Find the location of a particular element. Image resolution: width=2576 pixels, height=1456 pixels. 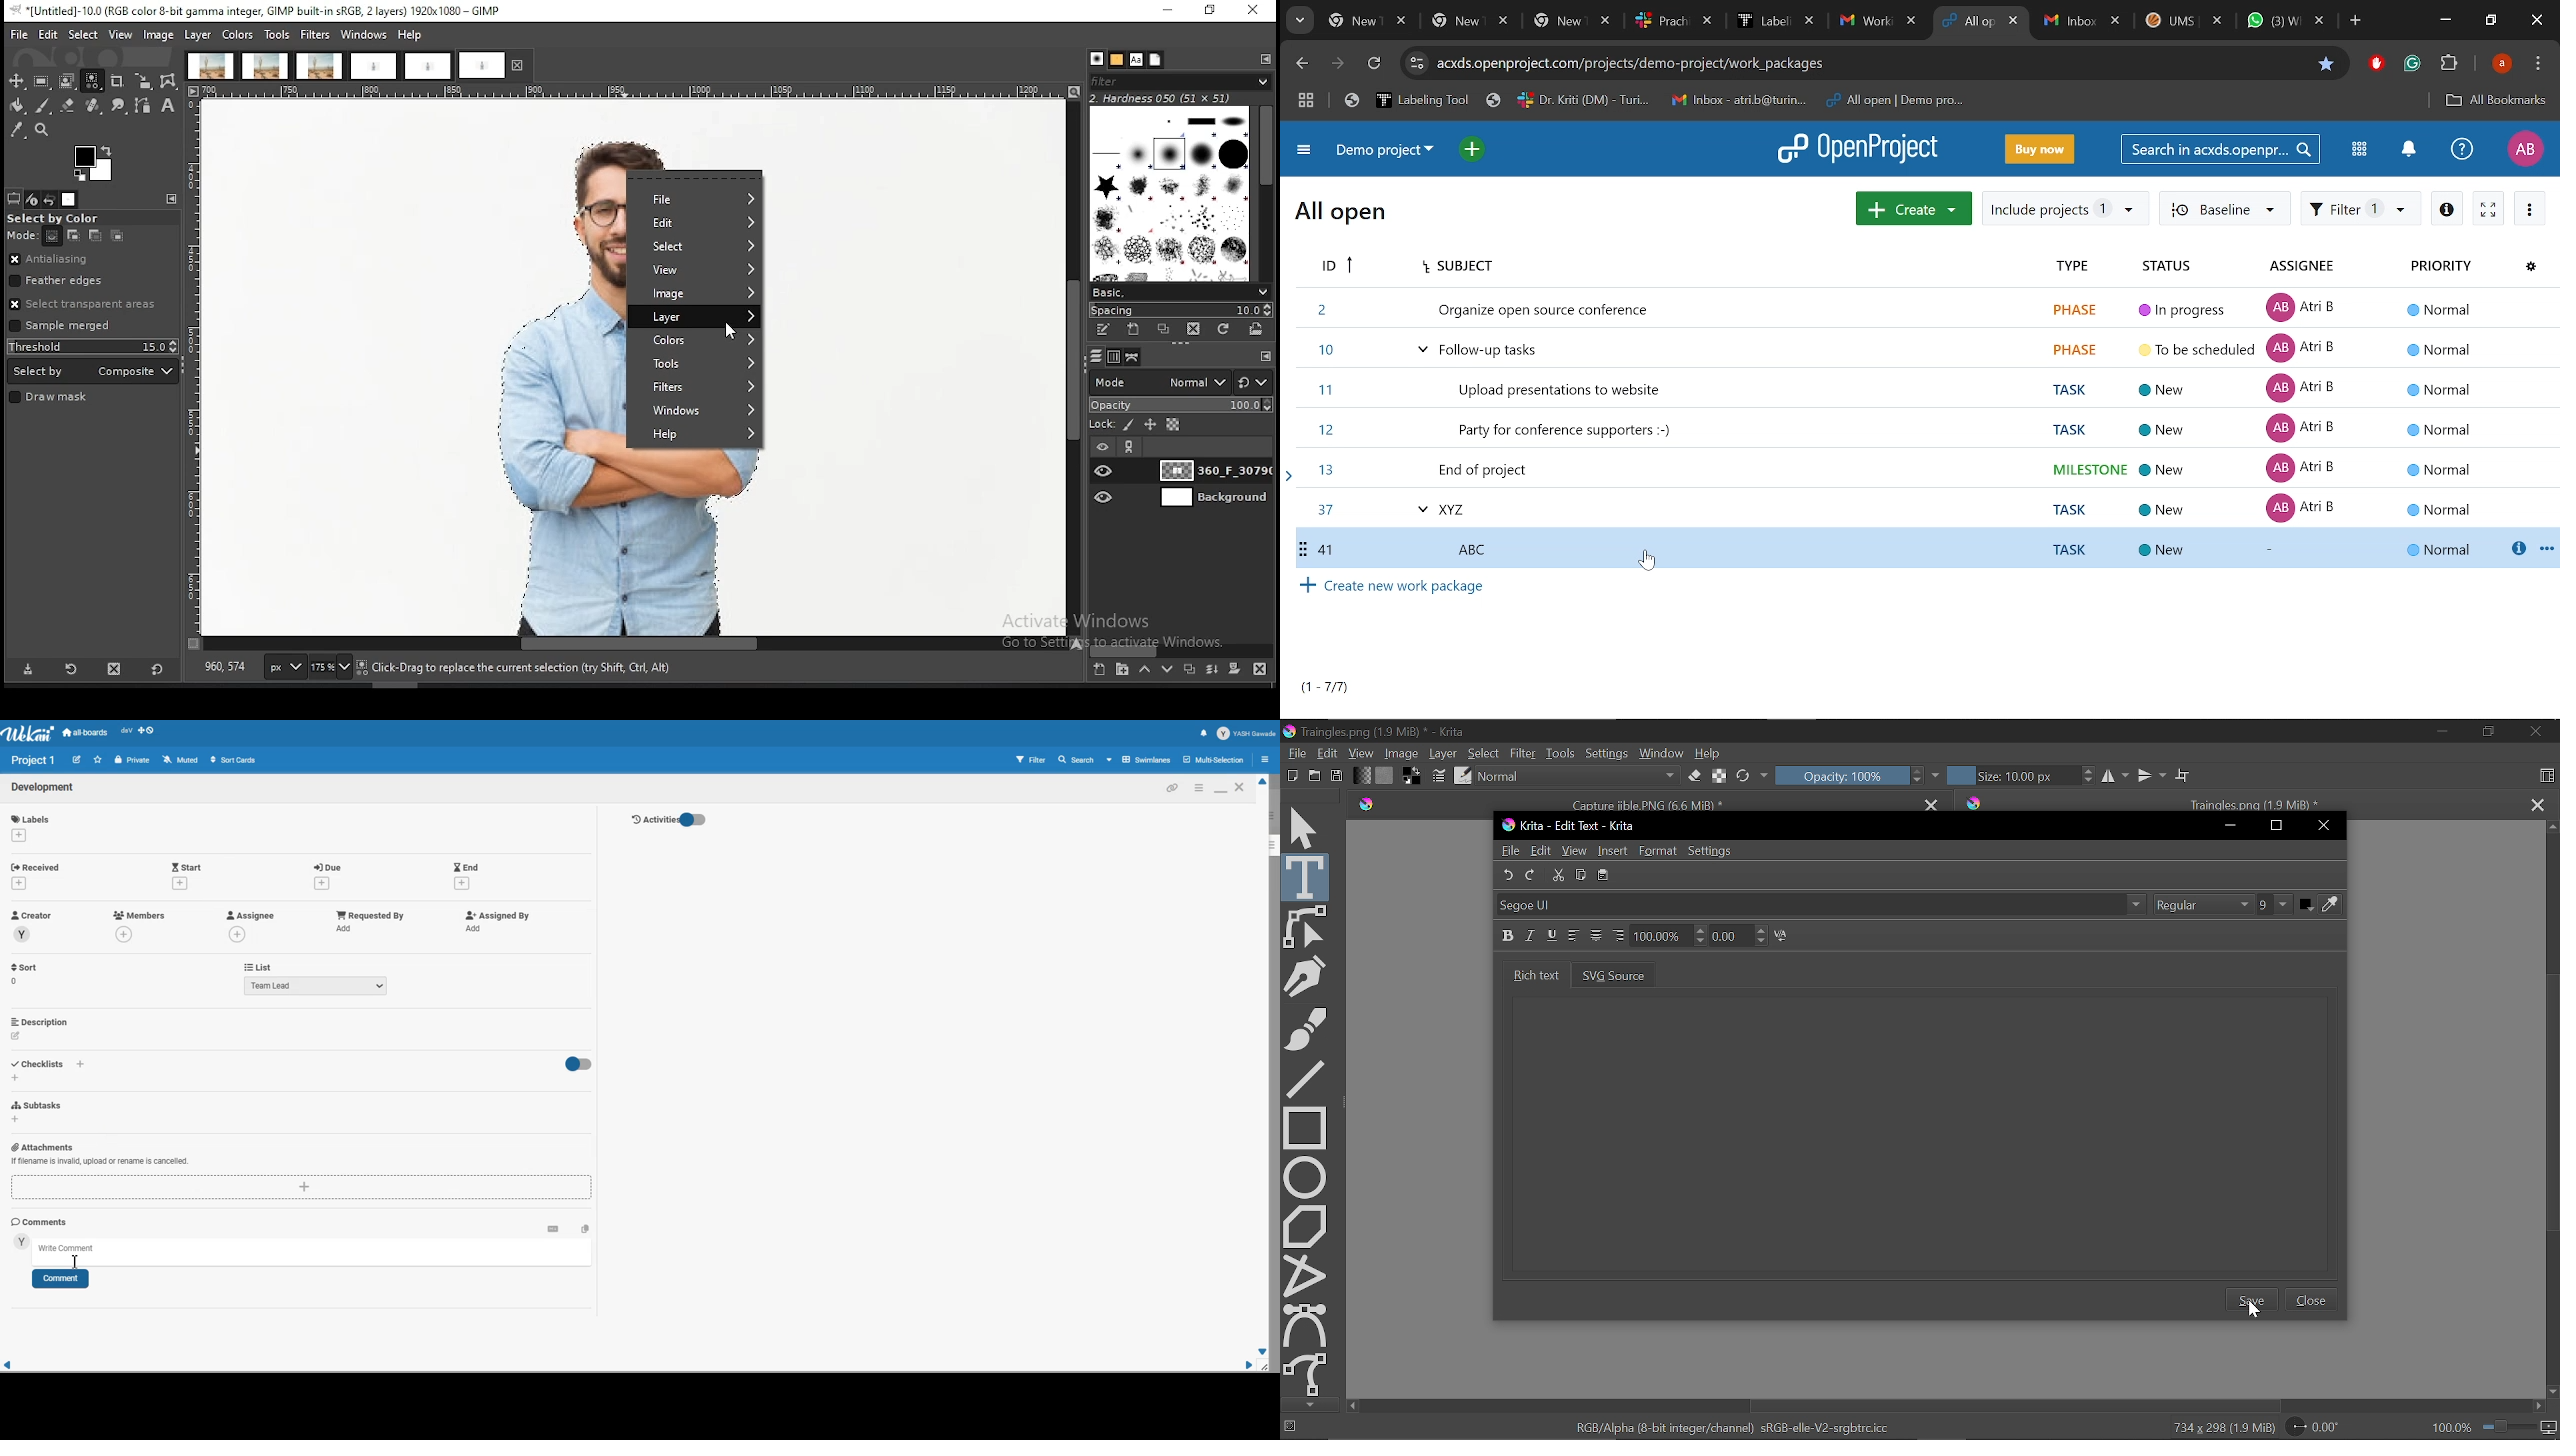

Assignee is located at coordinates (2327, 266).